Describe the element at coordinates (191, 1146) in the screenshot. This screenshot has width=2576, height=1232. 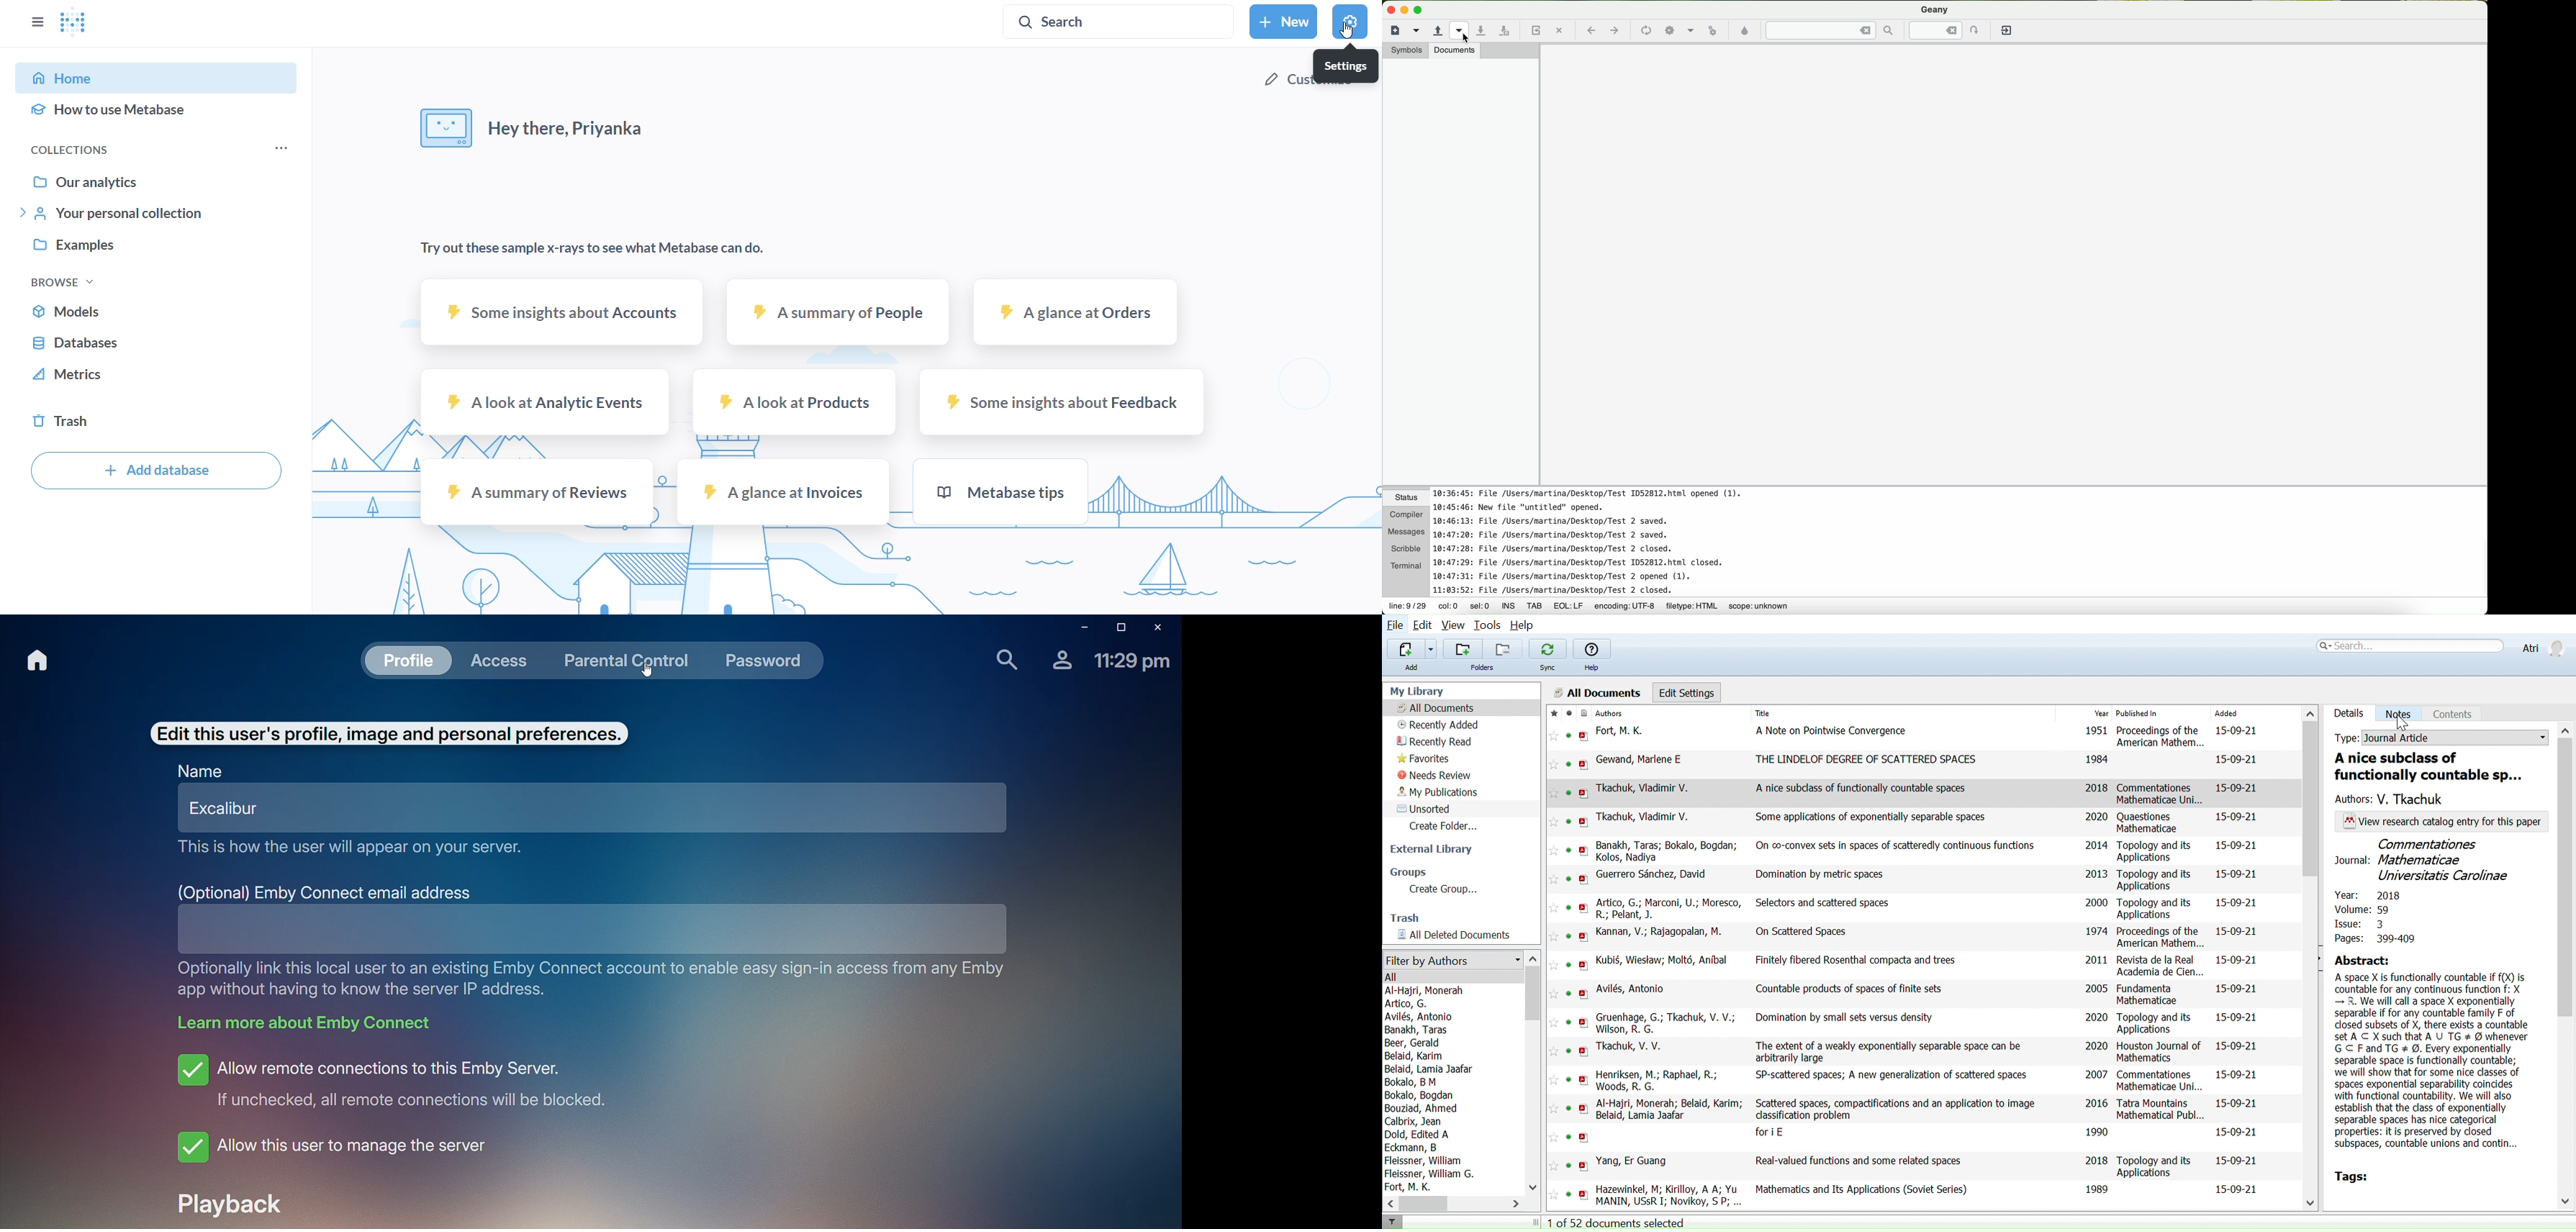
I see `Tick` at that location.